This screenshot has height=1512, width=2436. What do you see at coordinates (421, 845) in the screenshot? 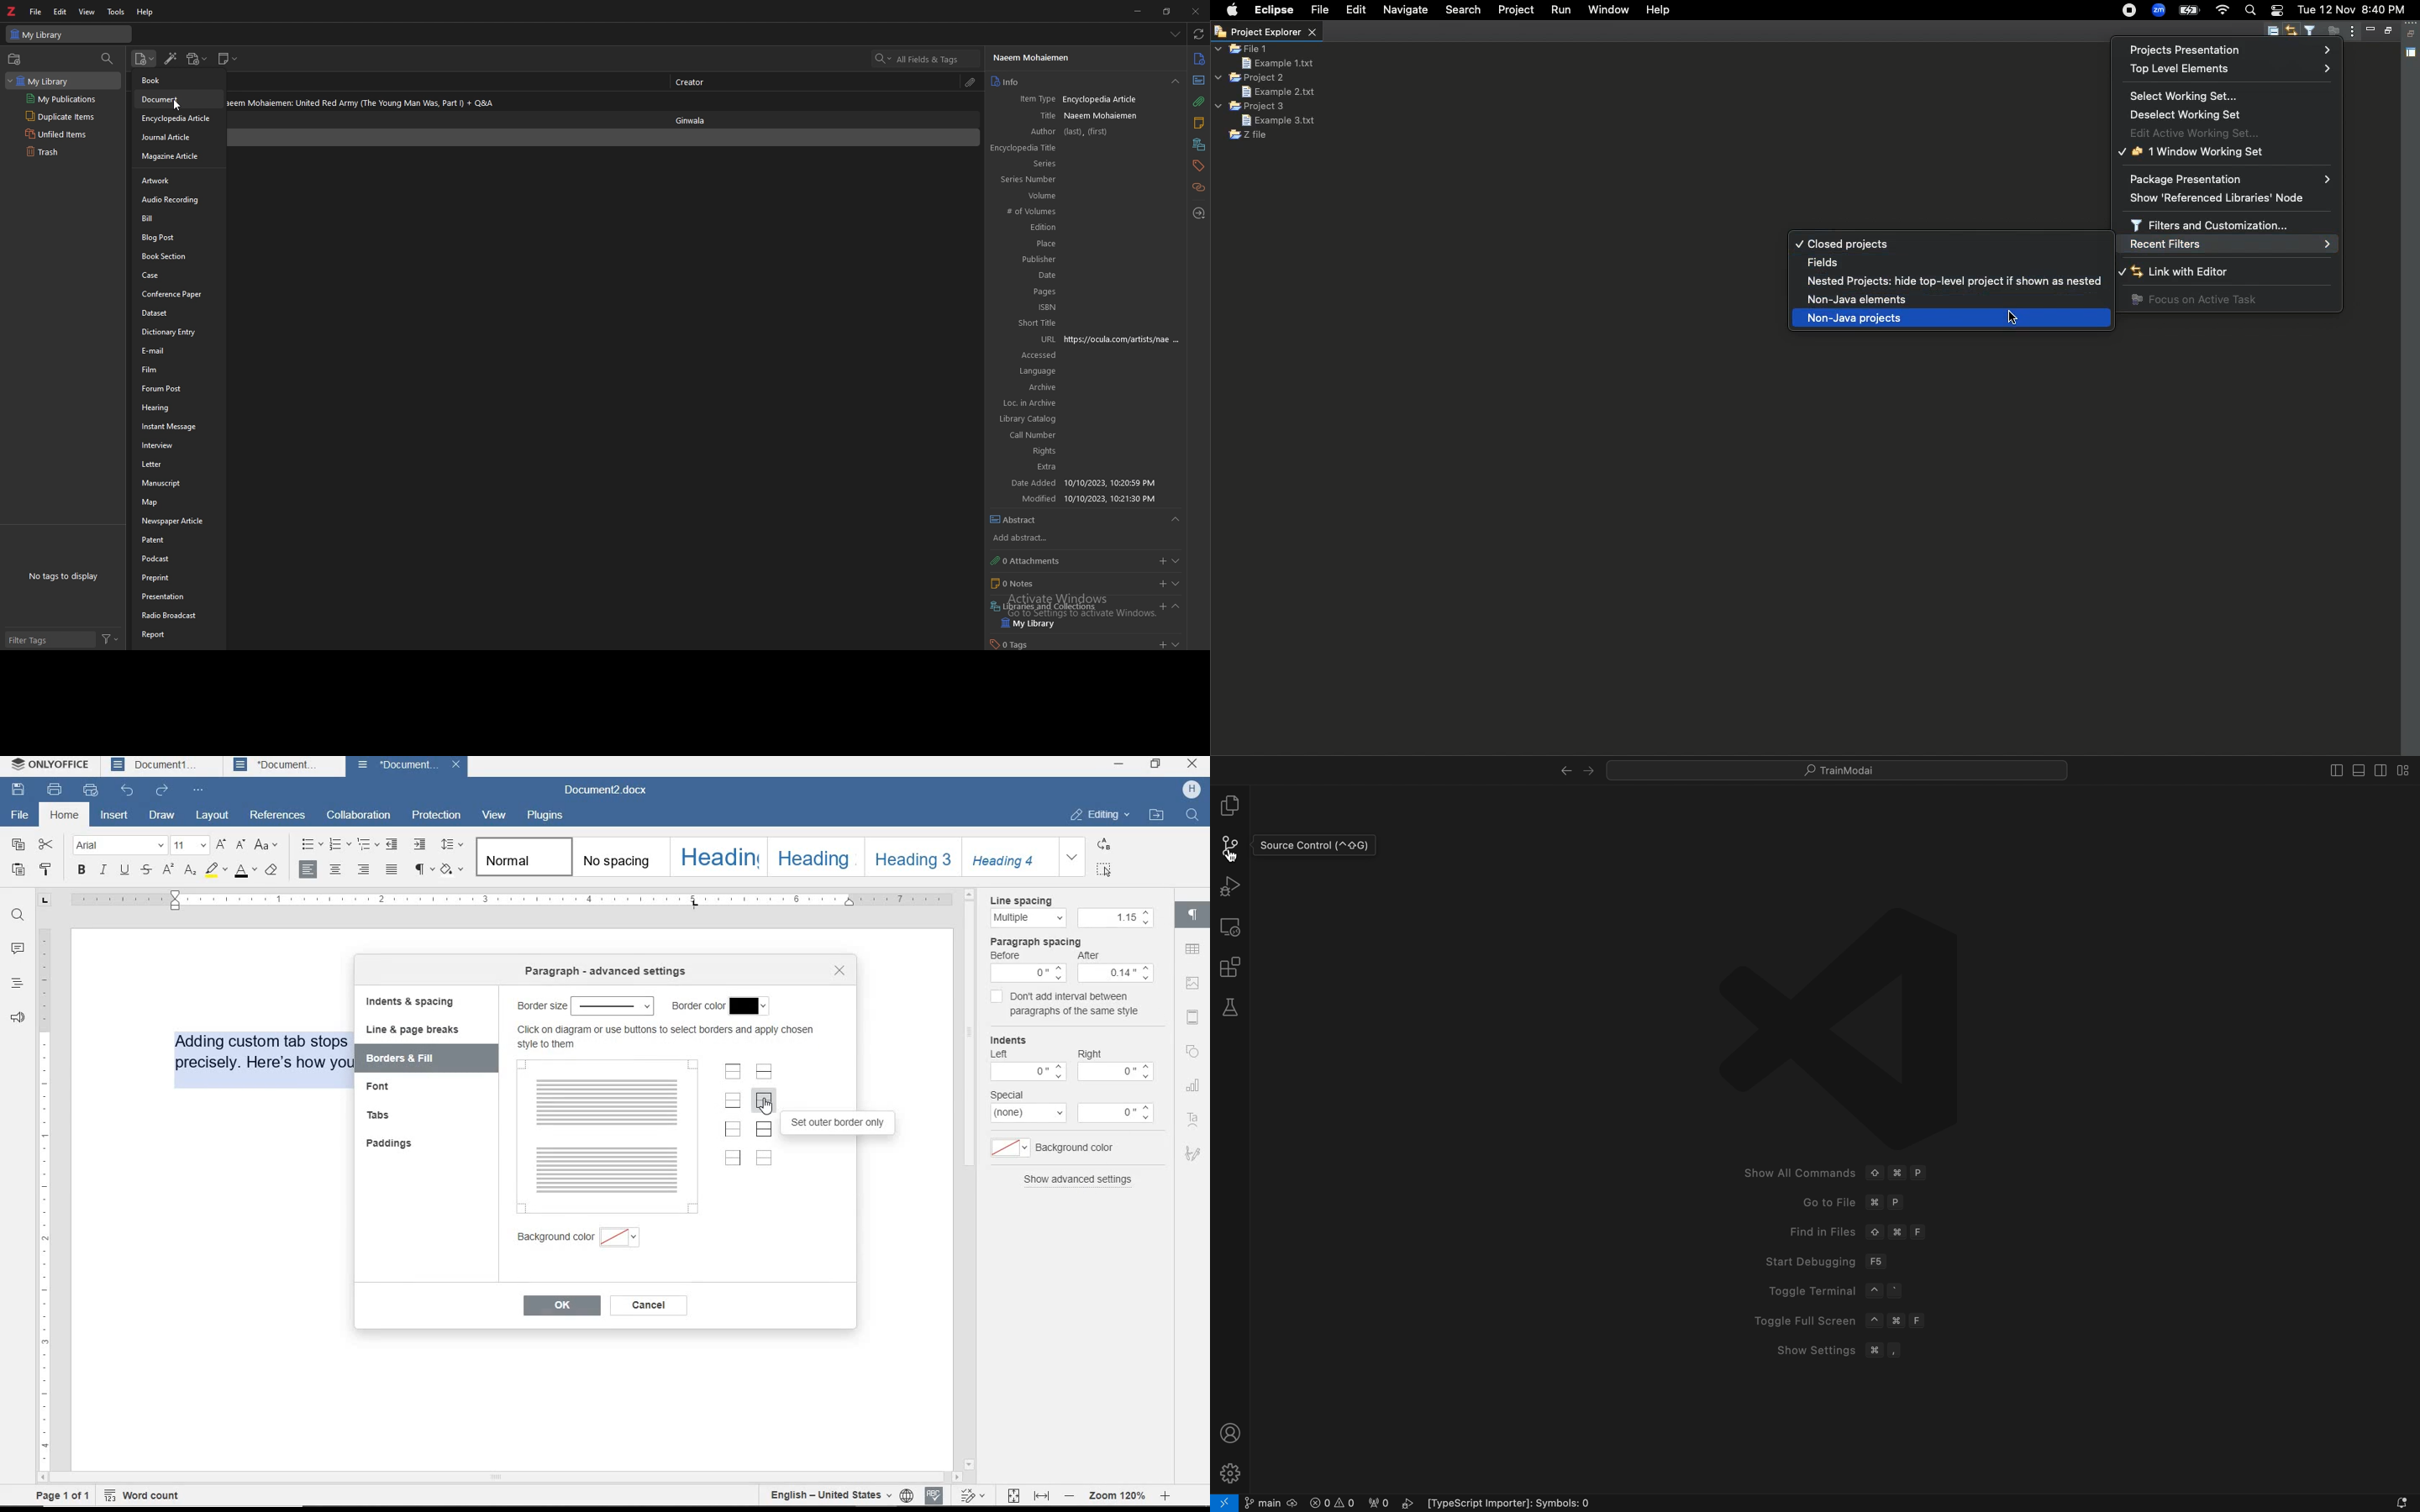
I see `increase indent` at bounding box center [421, 845].